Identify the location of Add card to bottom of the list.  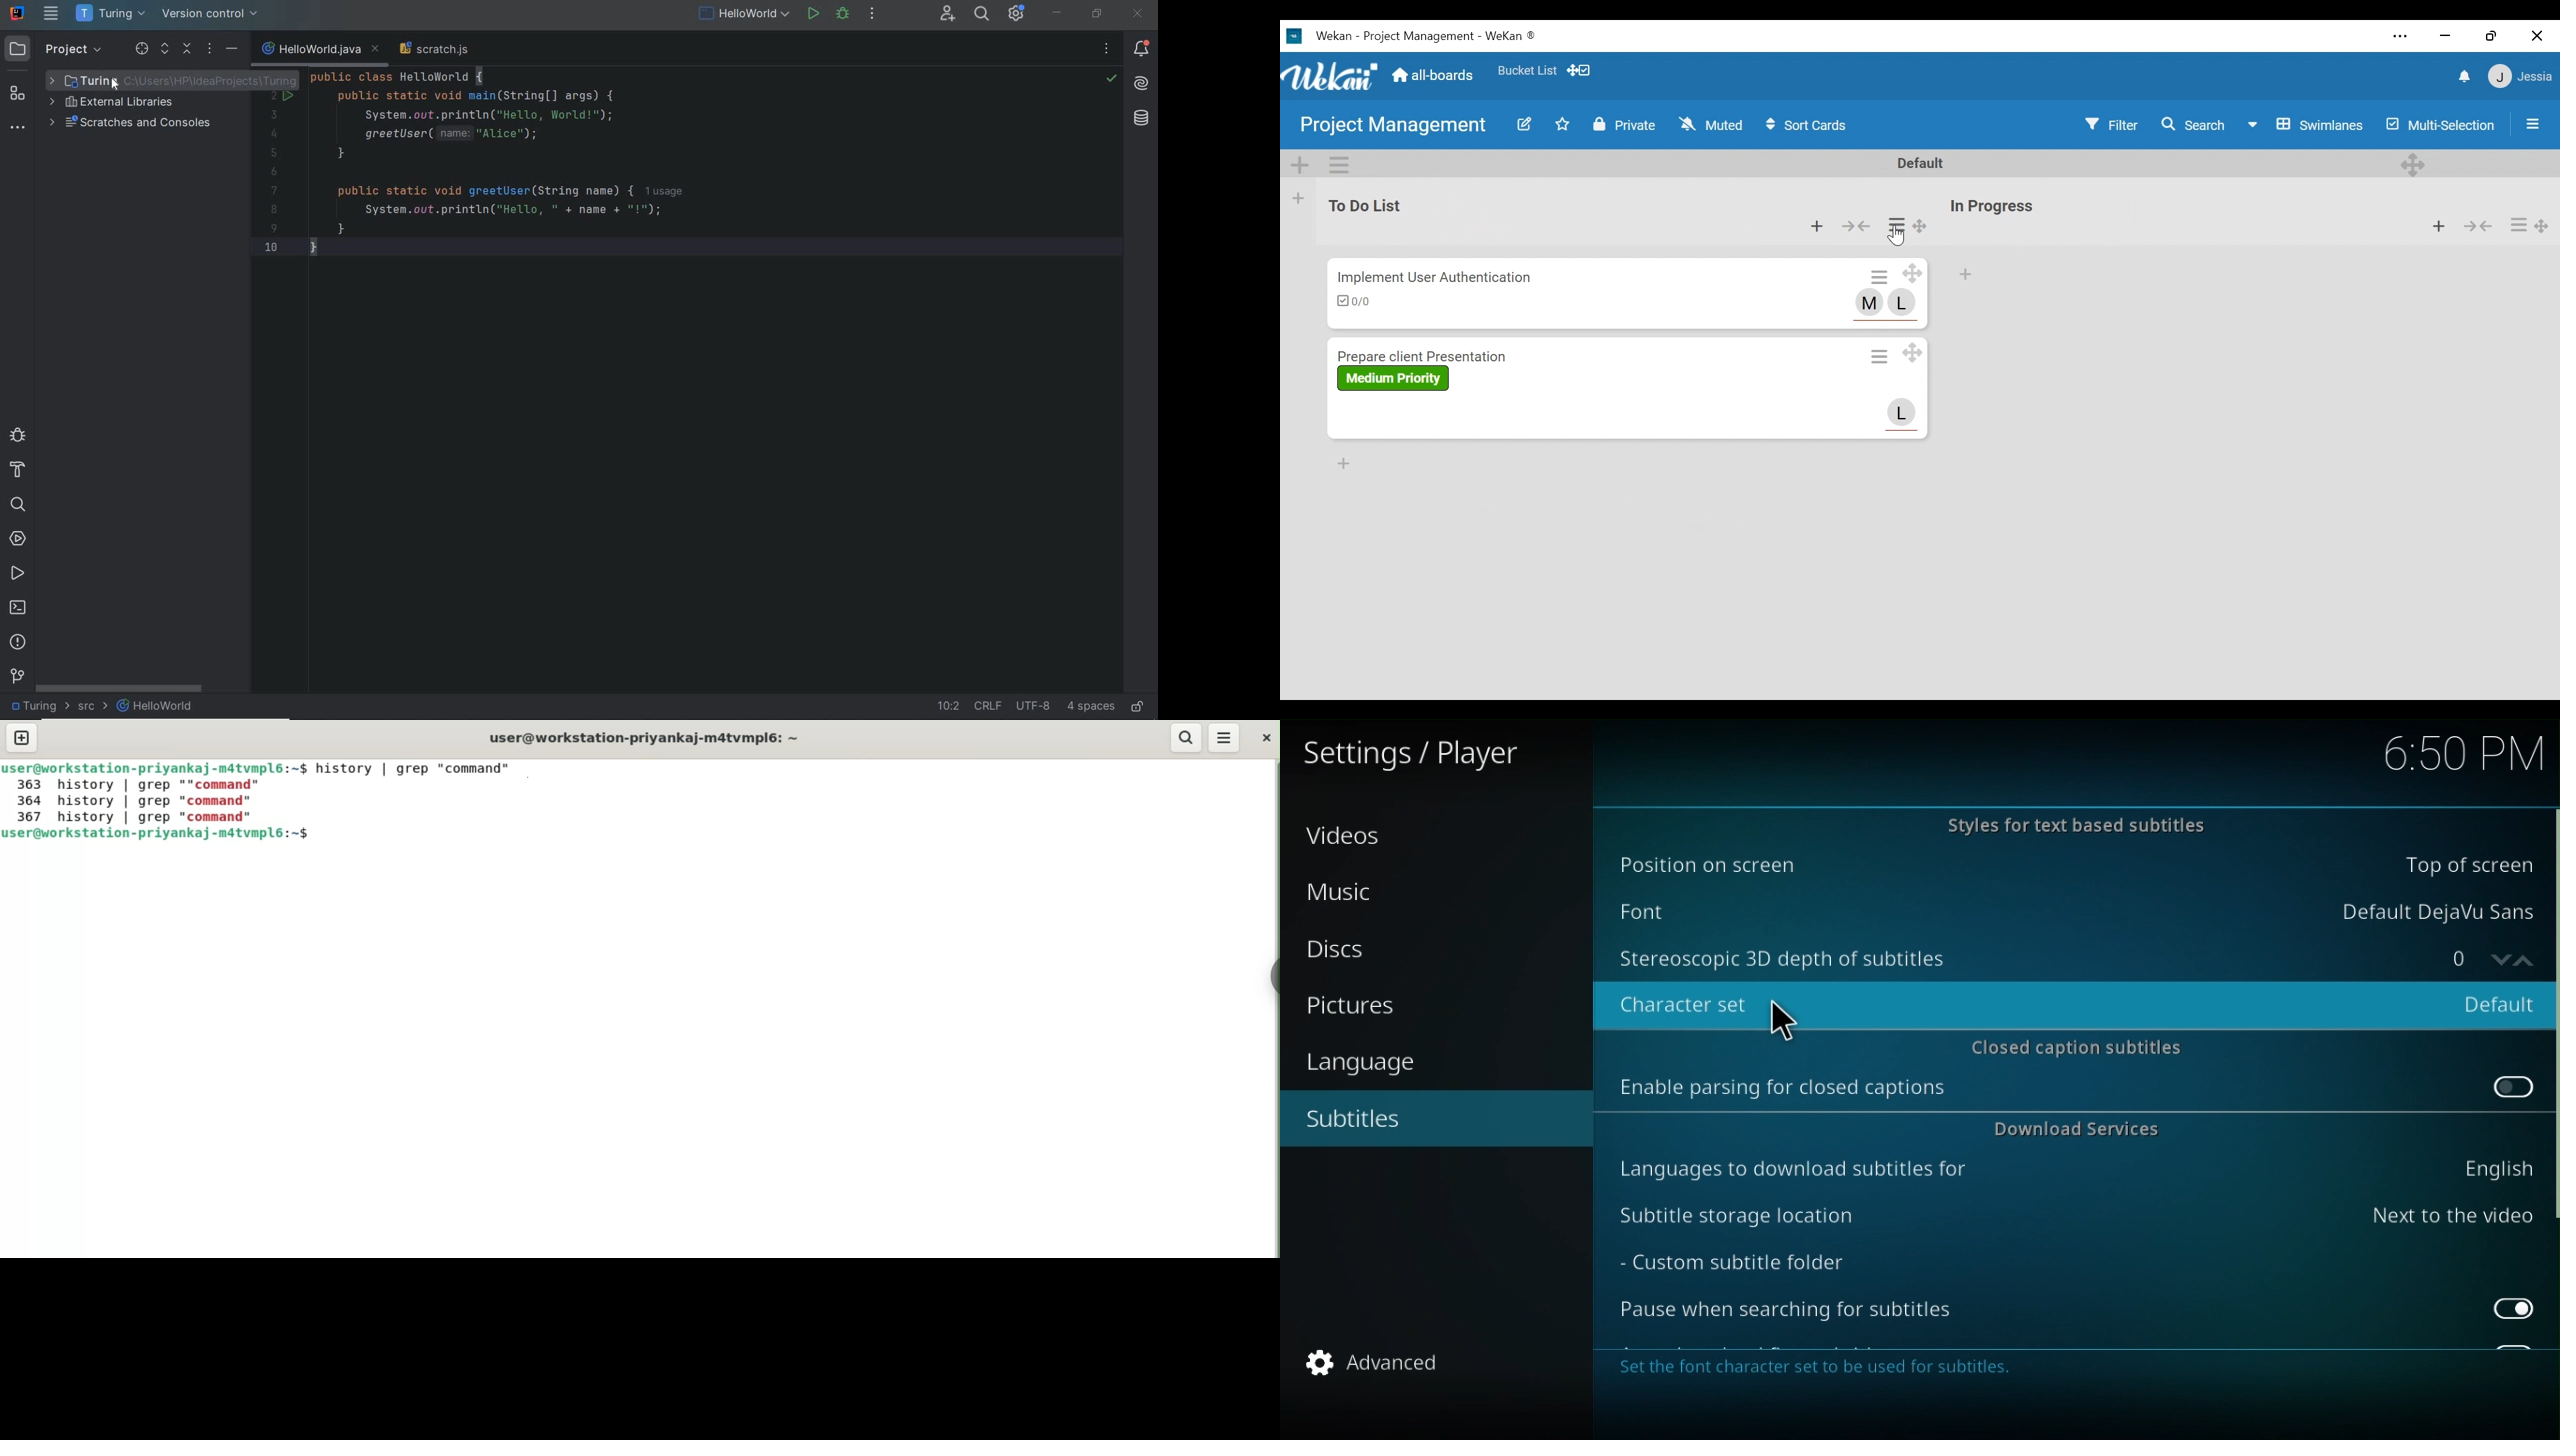
(1345, 463).